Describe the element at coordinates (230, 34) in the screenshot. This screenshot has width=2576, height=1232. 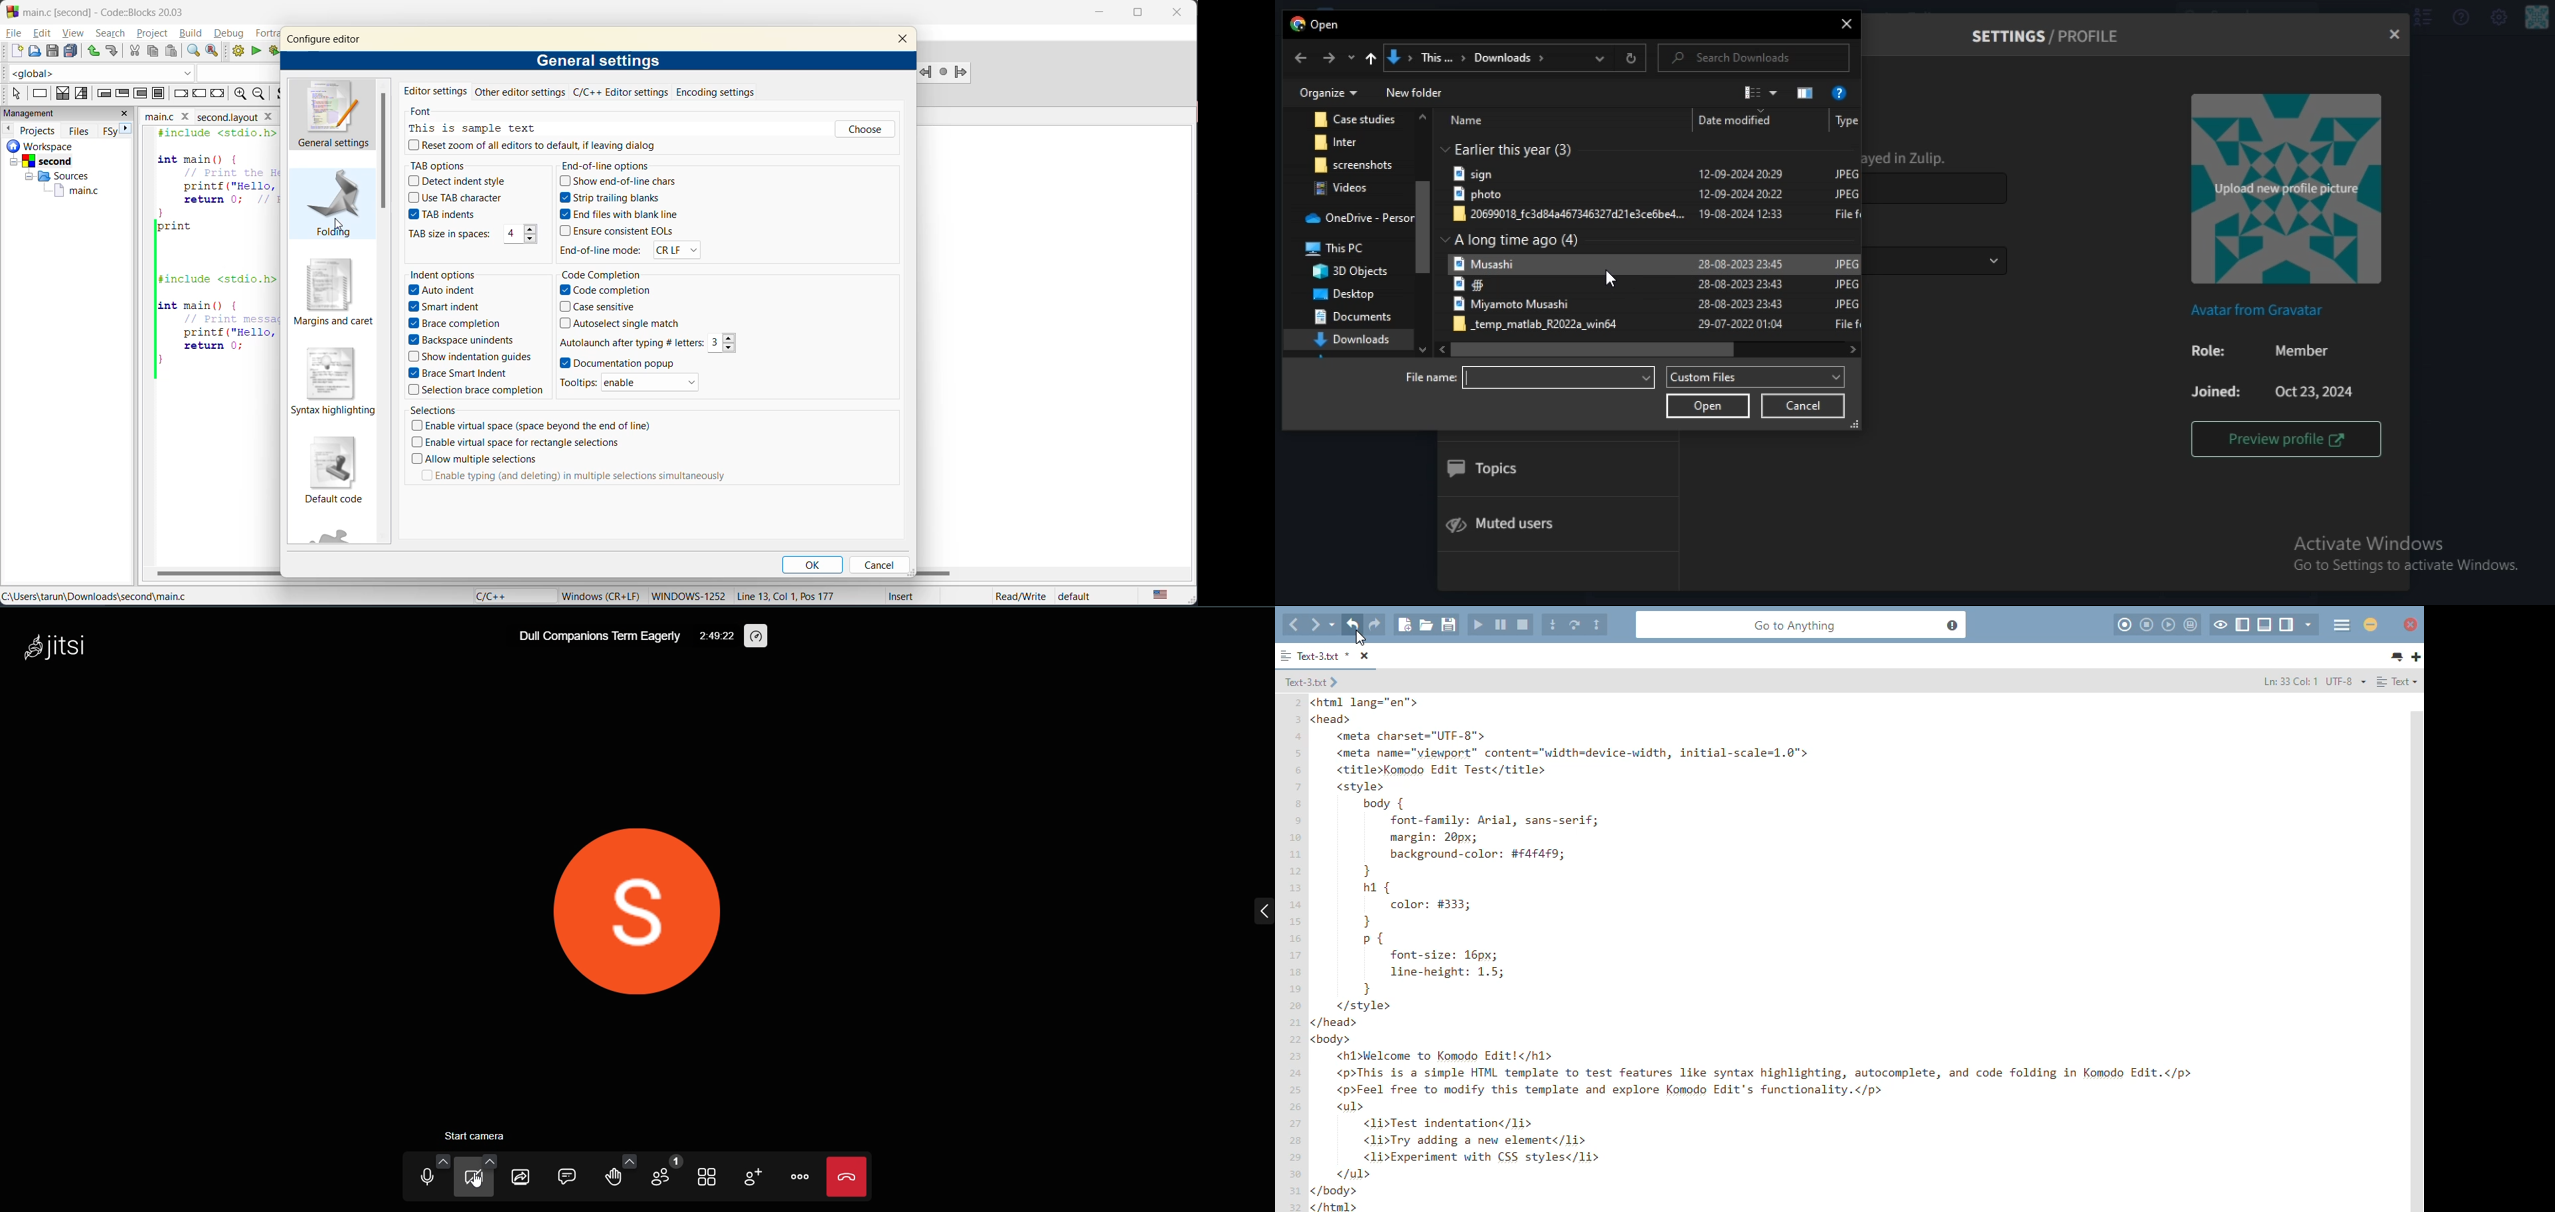
I see `debug` at that location.